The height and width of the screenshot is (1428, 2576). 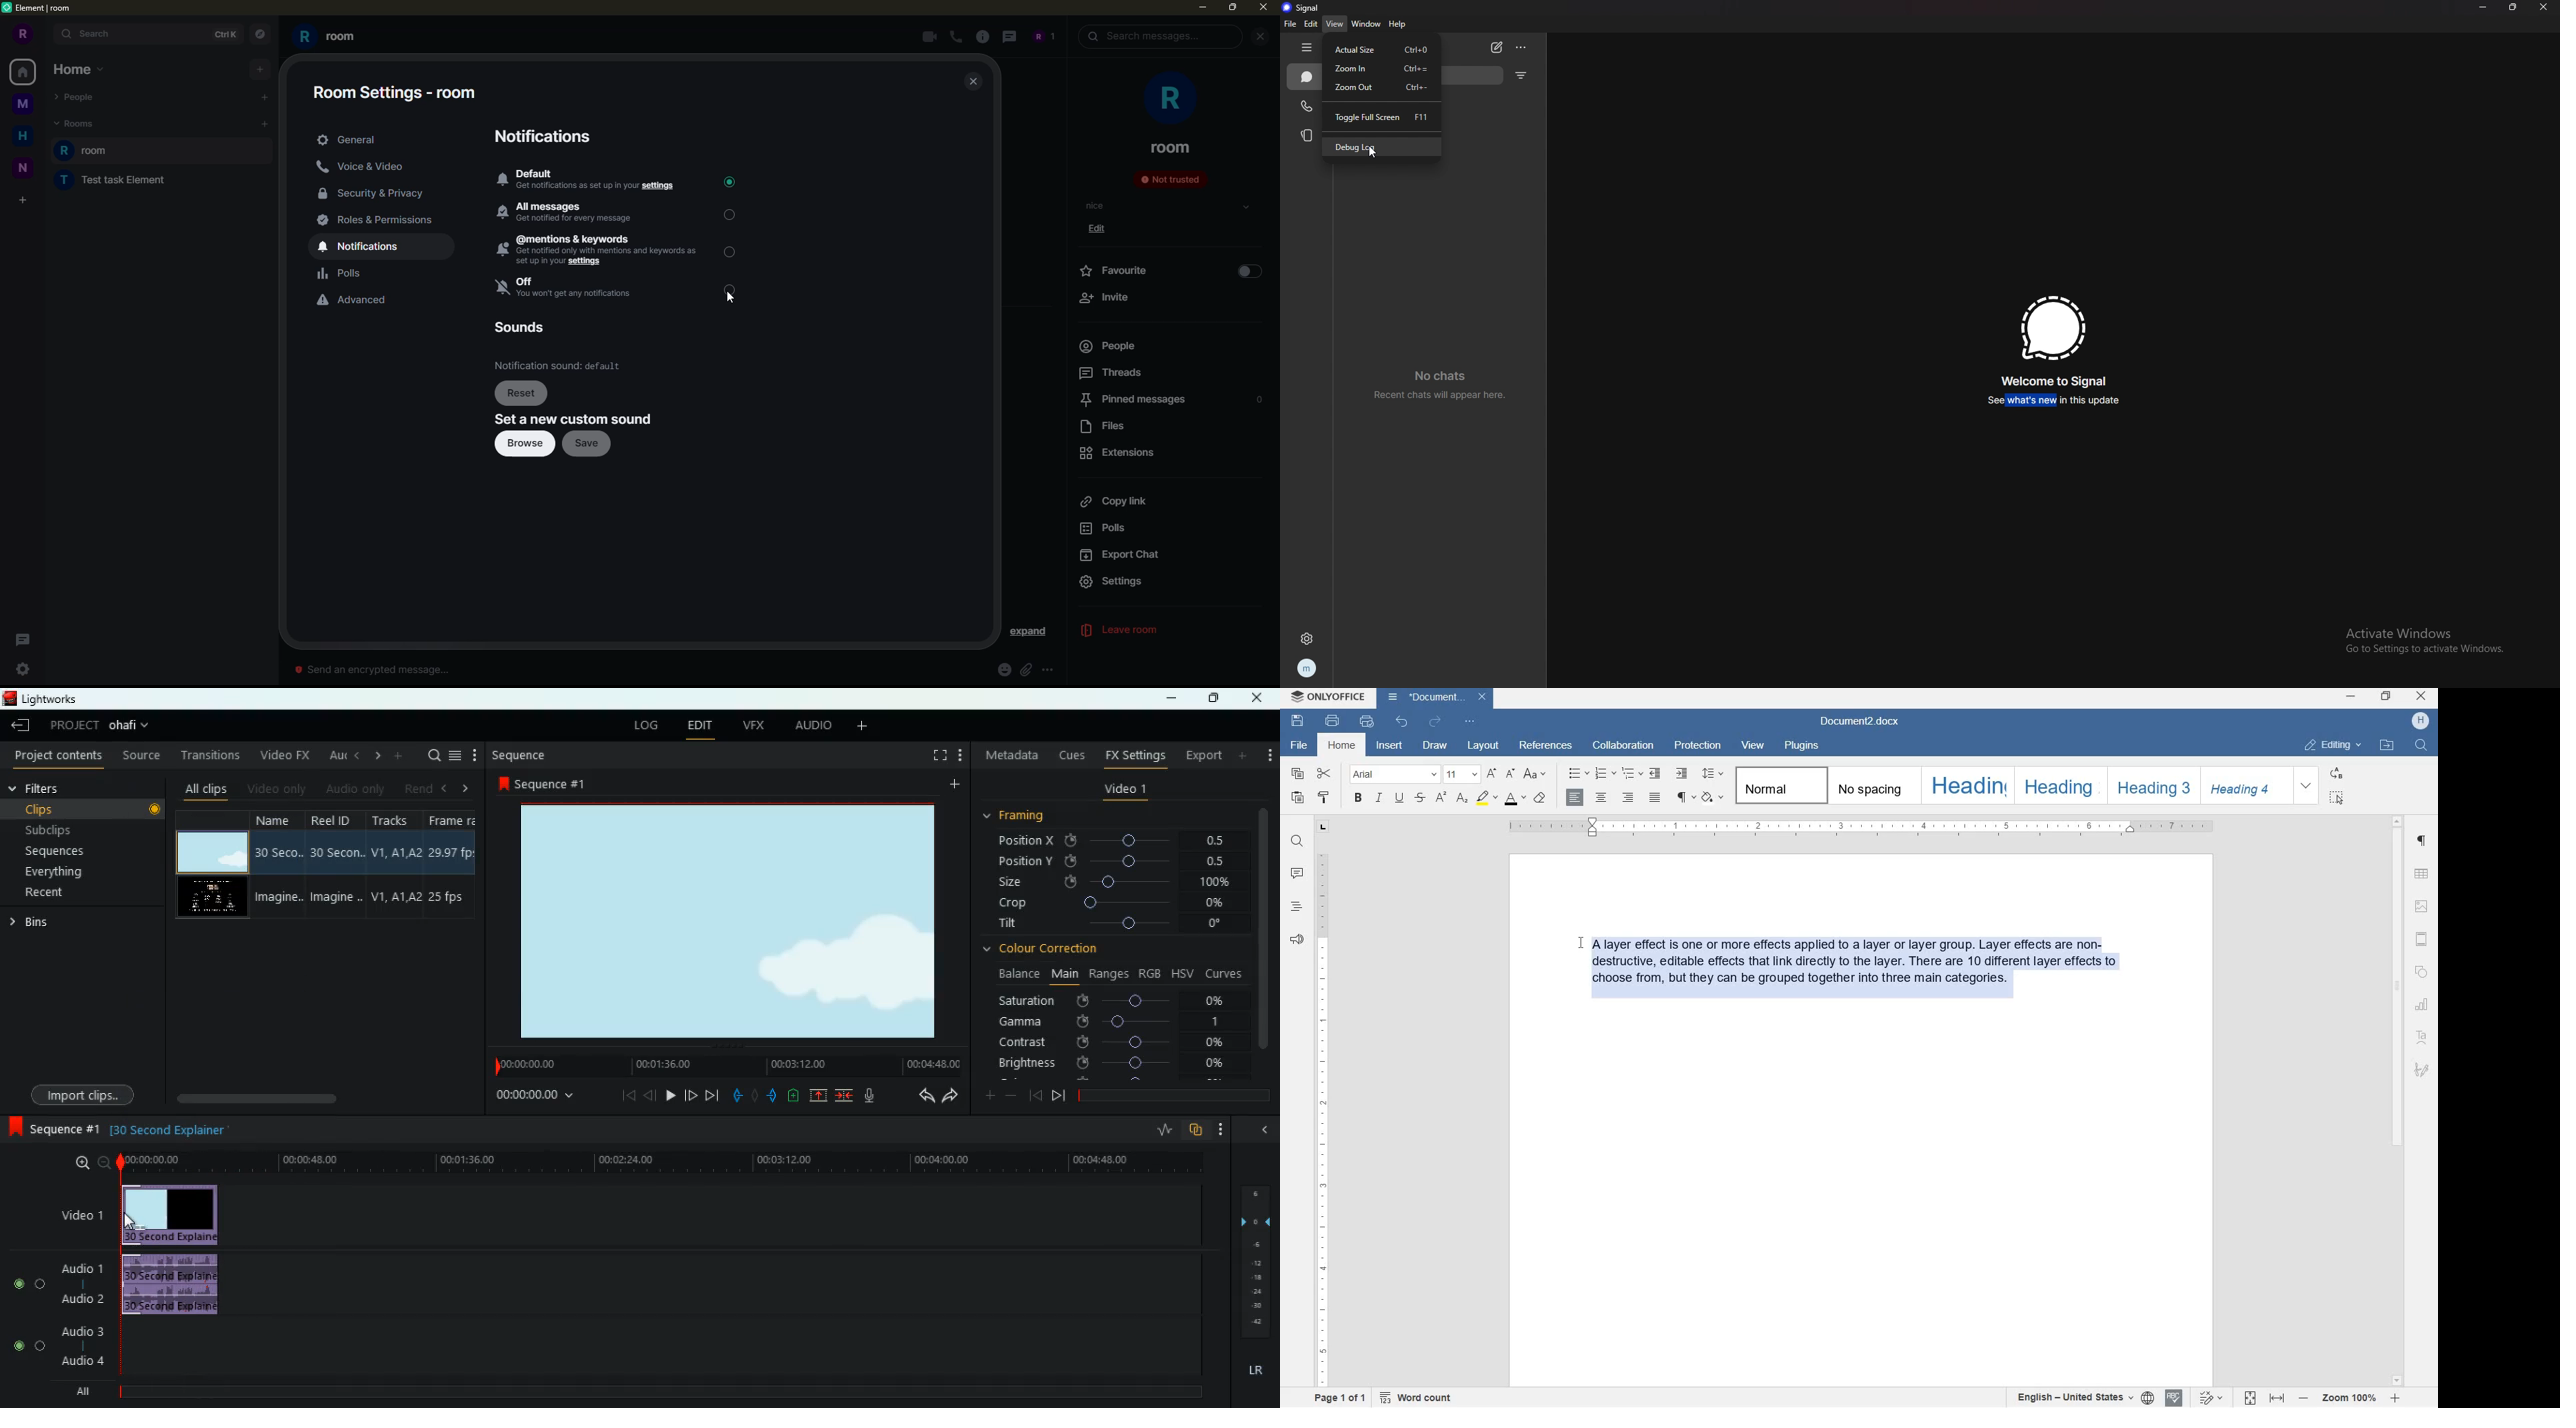 What do you see at coordinates (25, 669) in the screenshot?
I see `settings` at bounding box center [25, 669].